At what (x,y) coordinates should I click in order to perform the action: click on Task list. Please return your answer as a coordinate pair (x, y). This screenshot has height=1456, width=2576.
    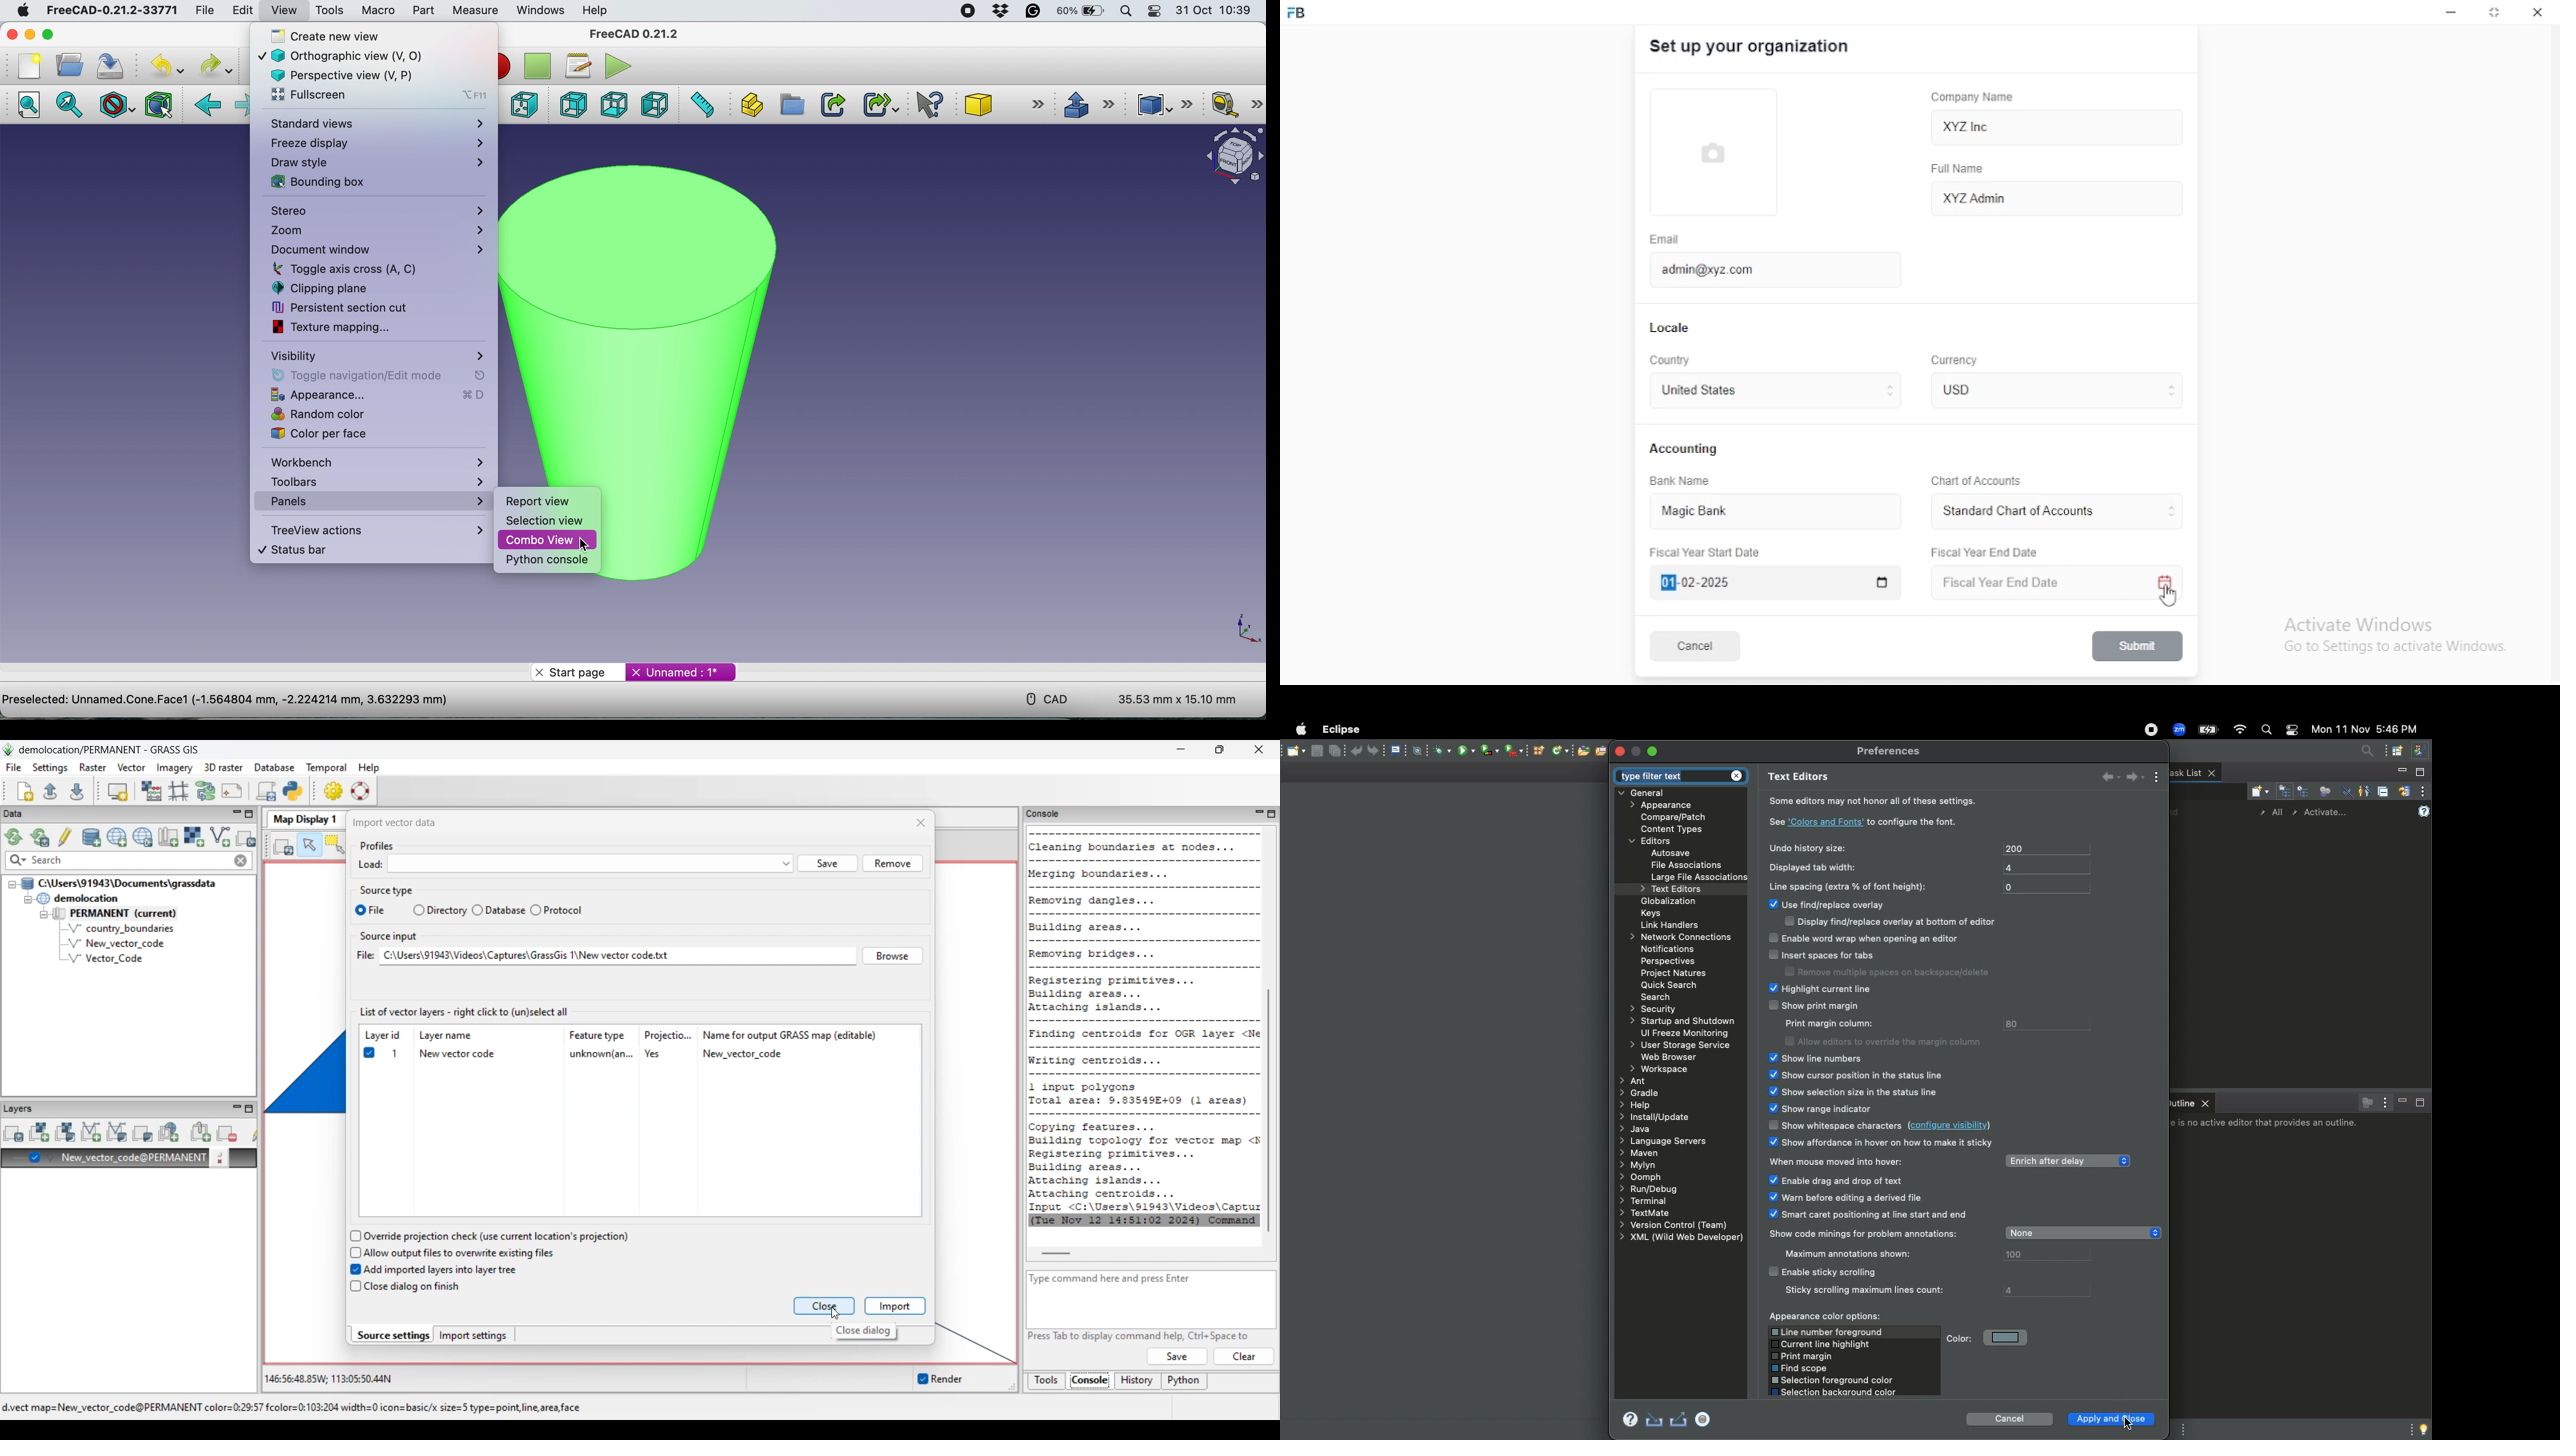
    Looking at the image, I should click on (2194, 772).